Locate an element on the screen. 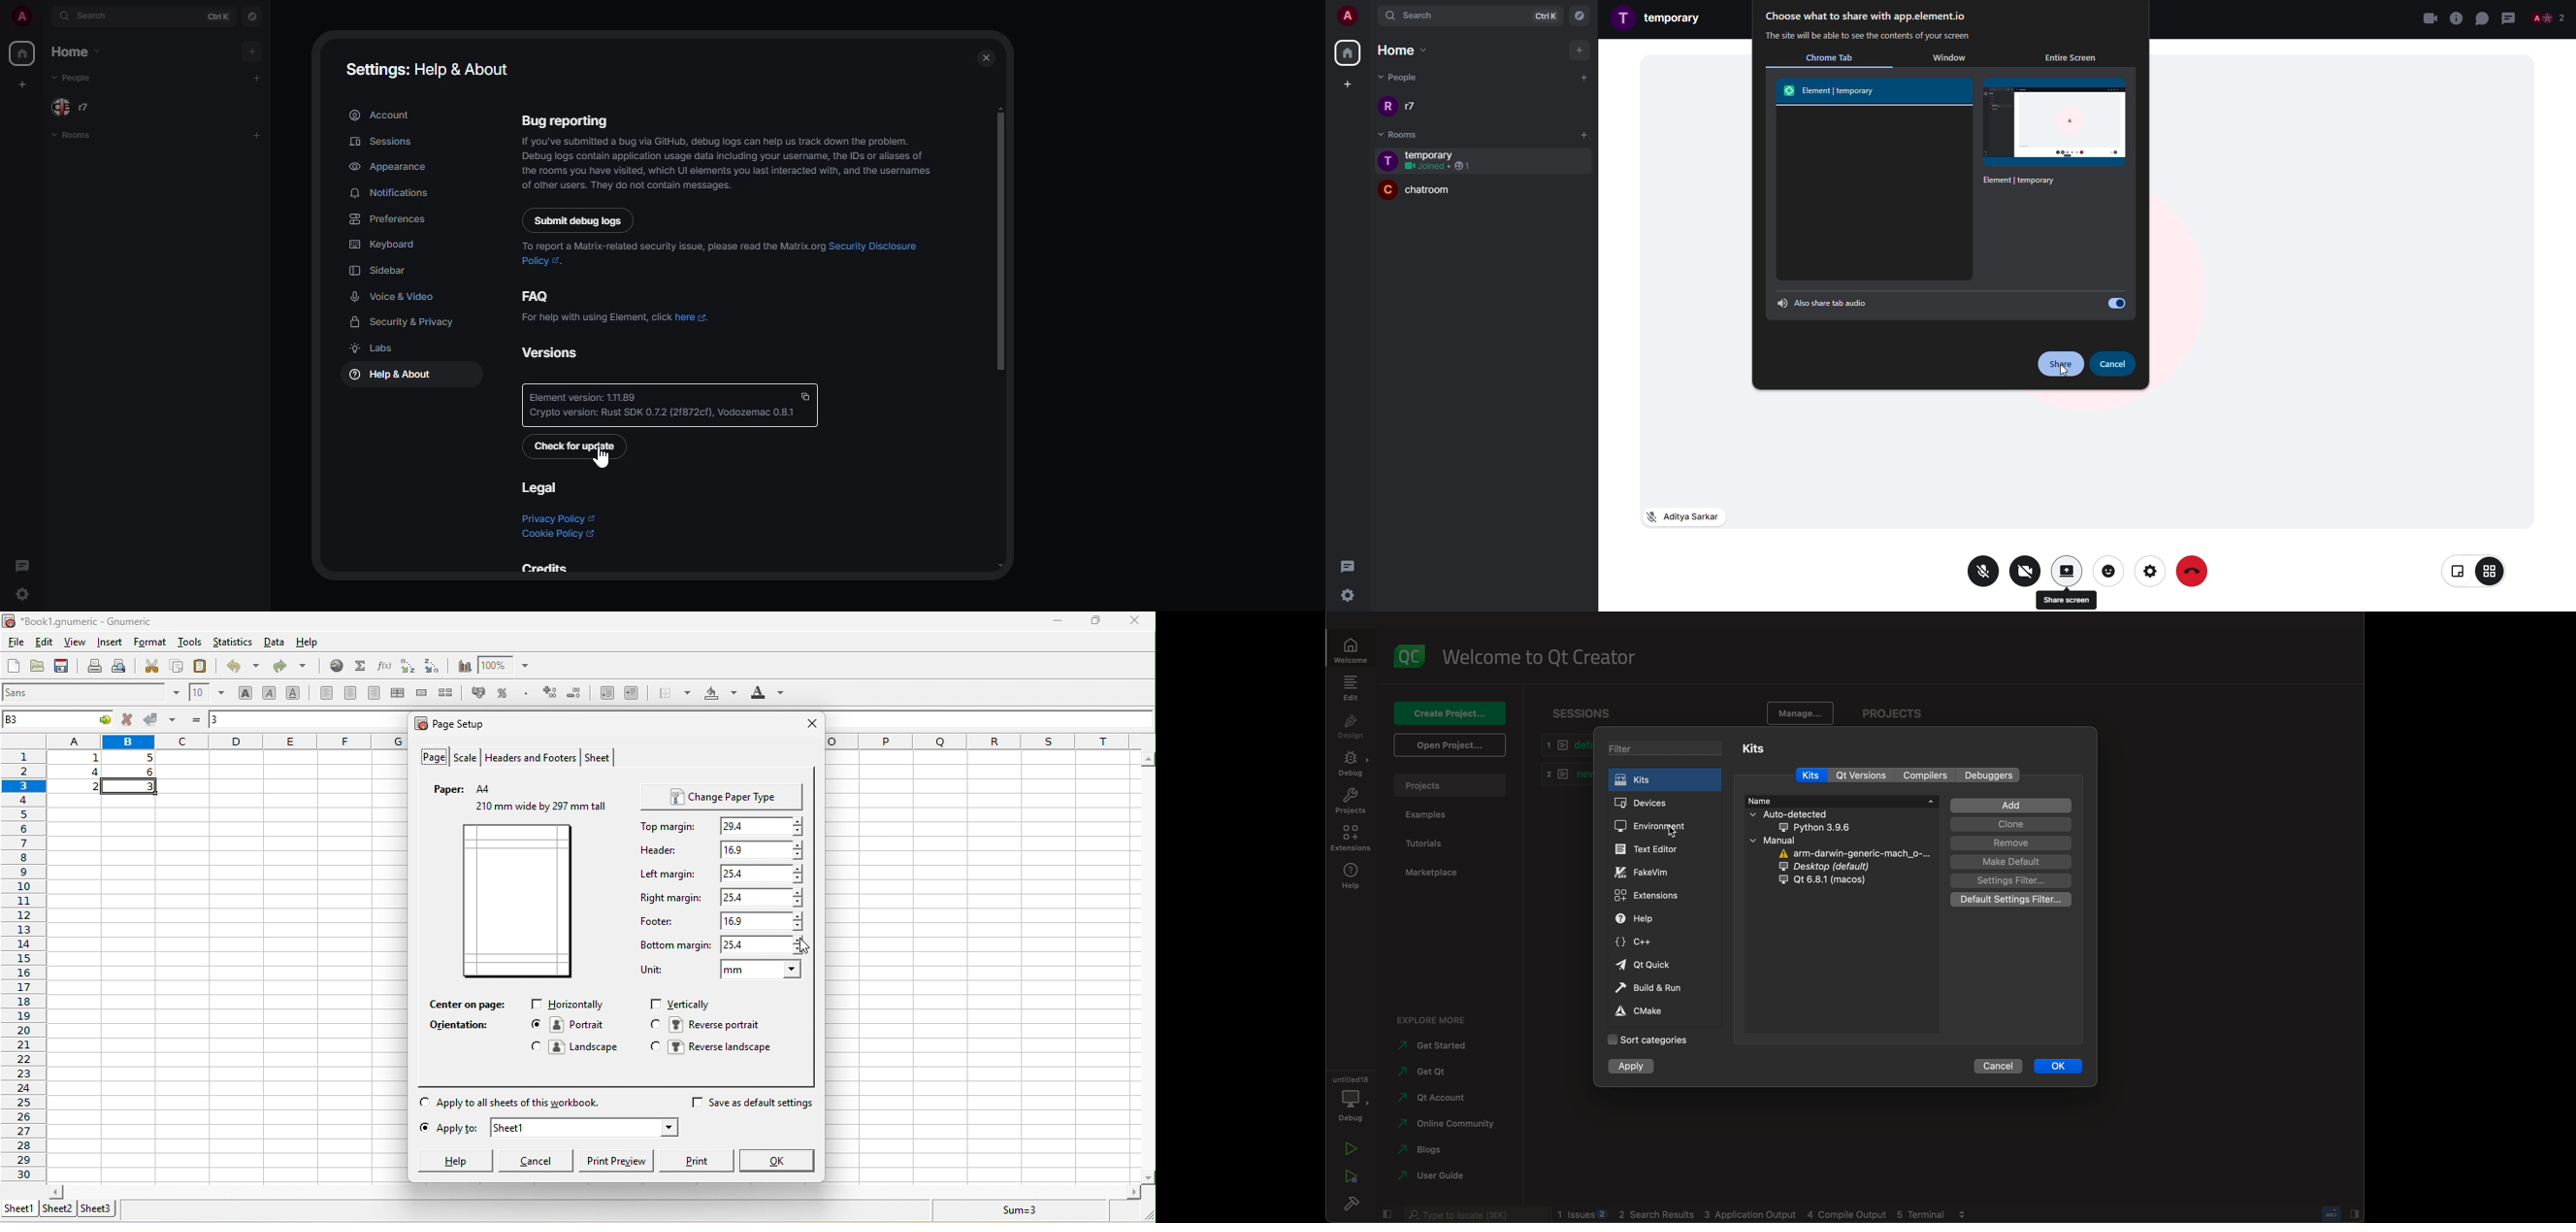  file is located at coordinates (14, 642).